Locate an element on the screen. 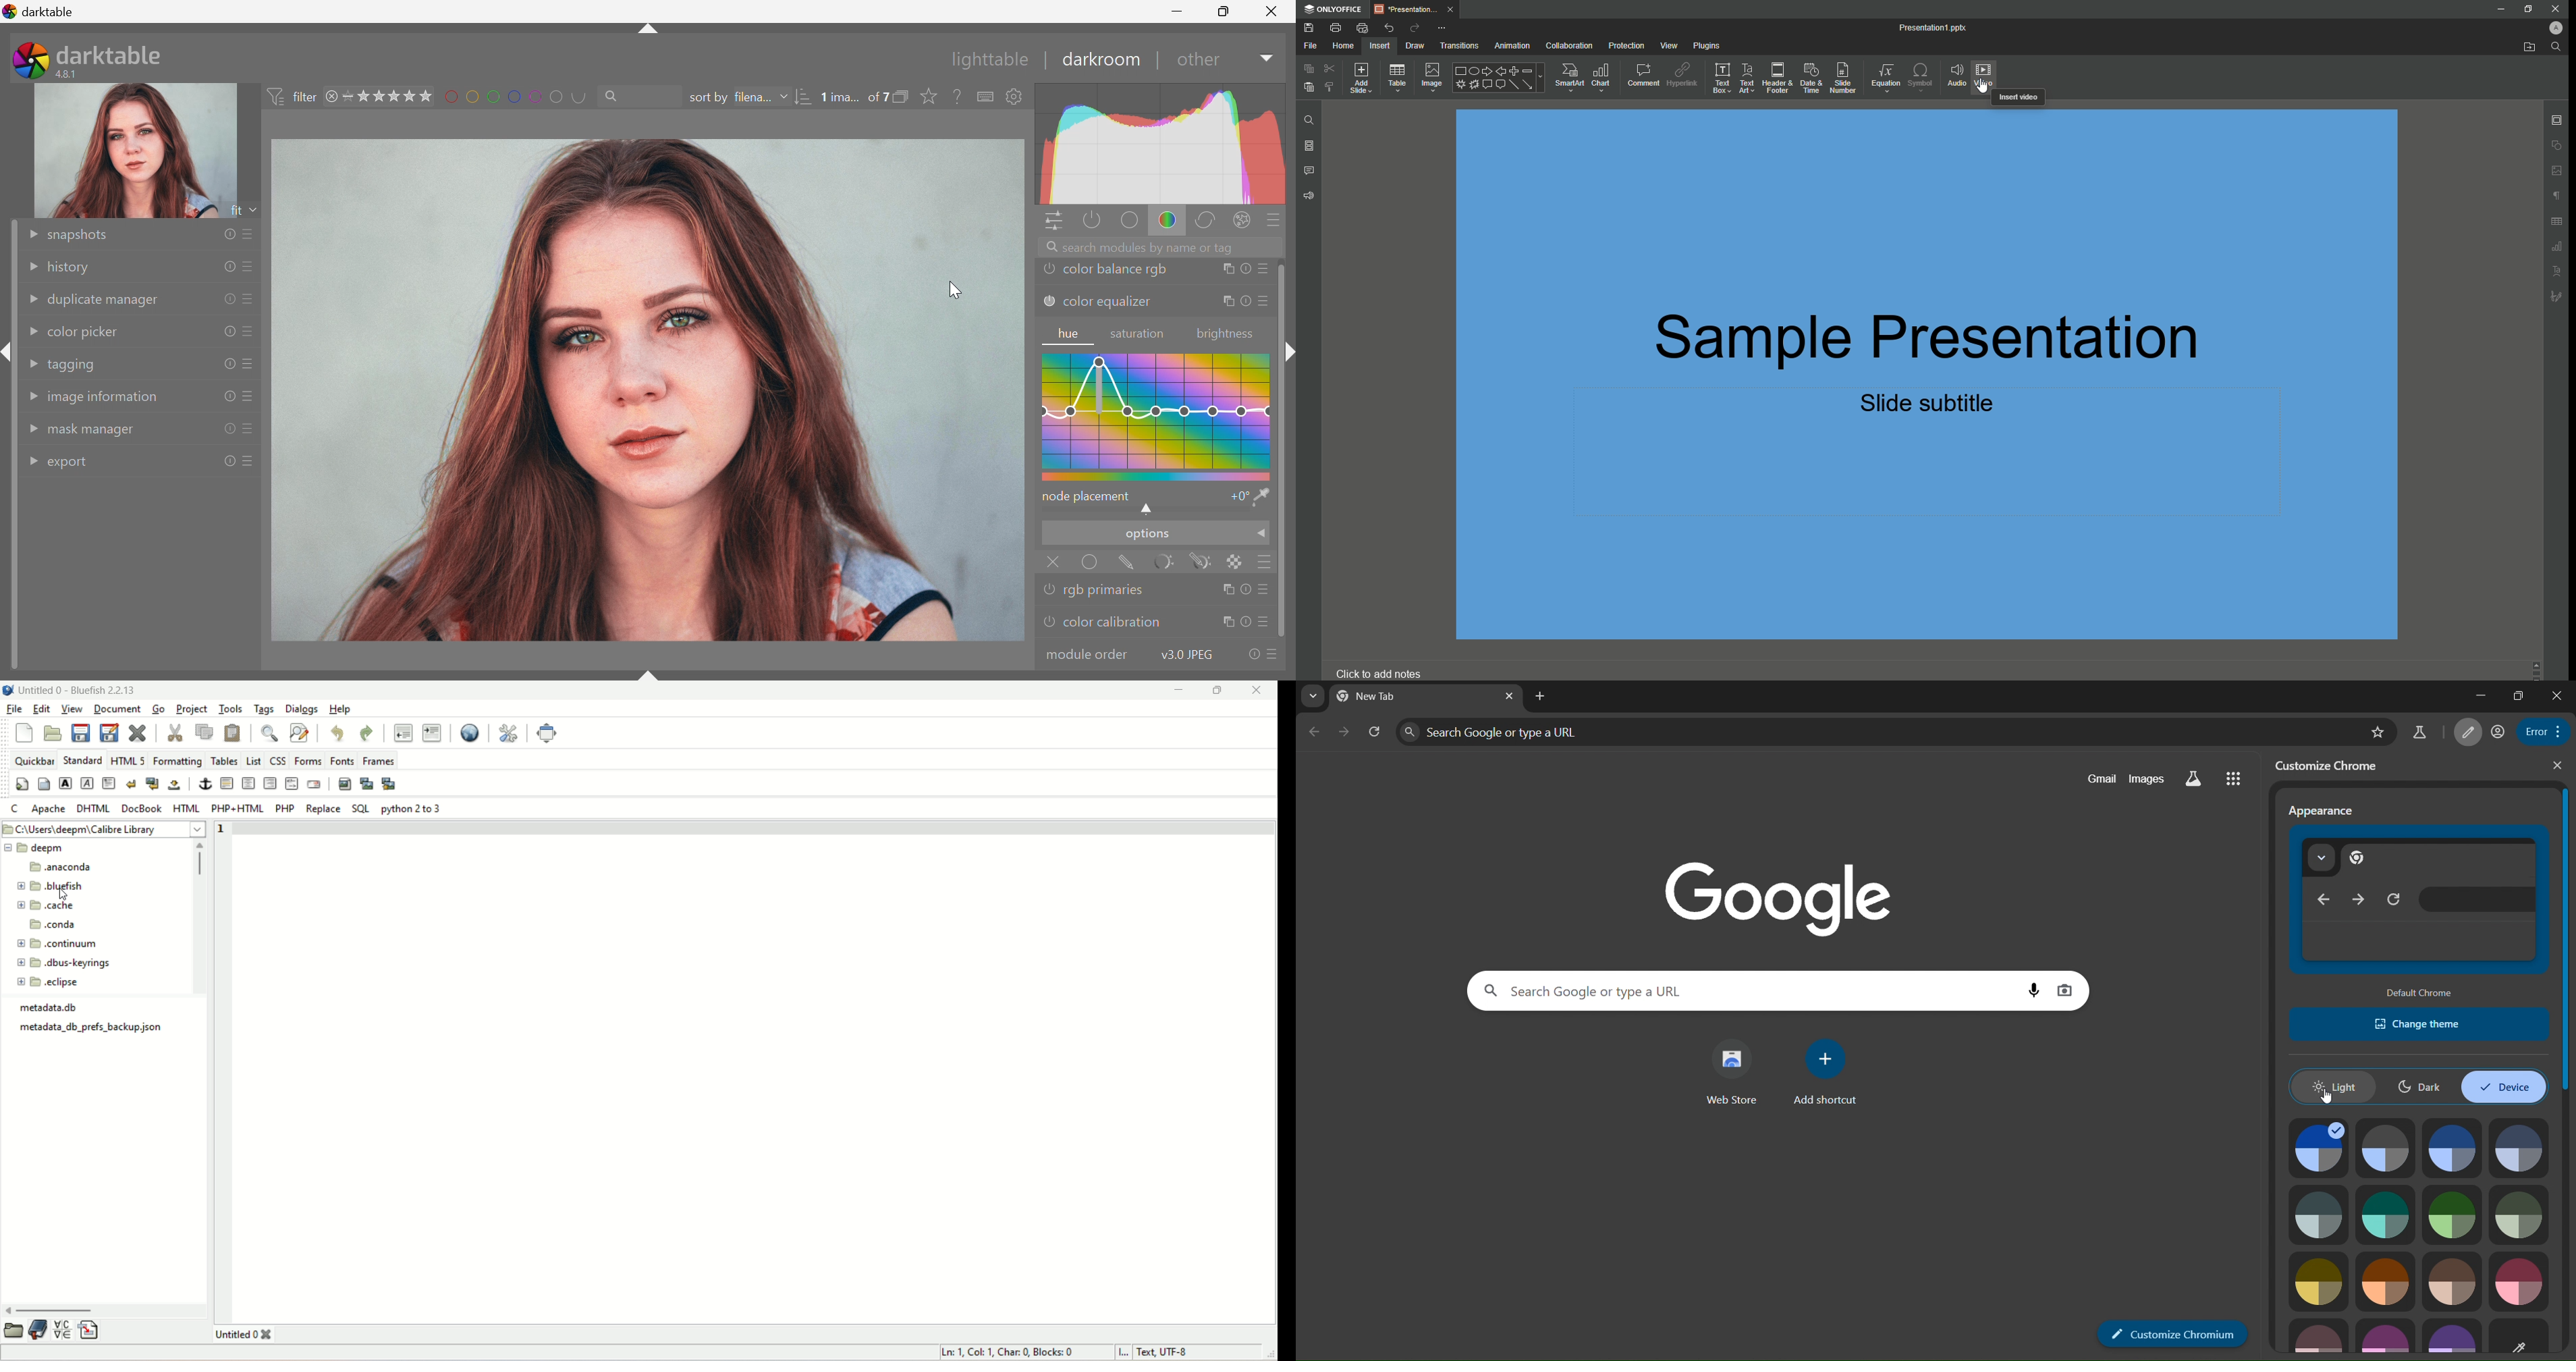 The image size is (2576, 1372). Drop Down is located at coordinates (784, 97).